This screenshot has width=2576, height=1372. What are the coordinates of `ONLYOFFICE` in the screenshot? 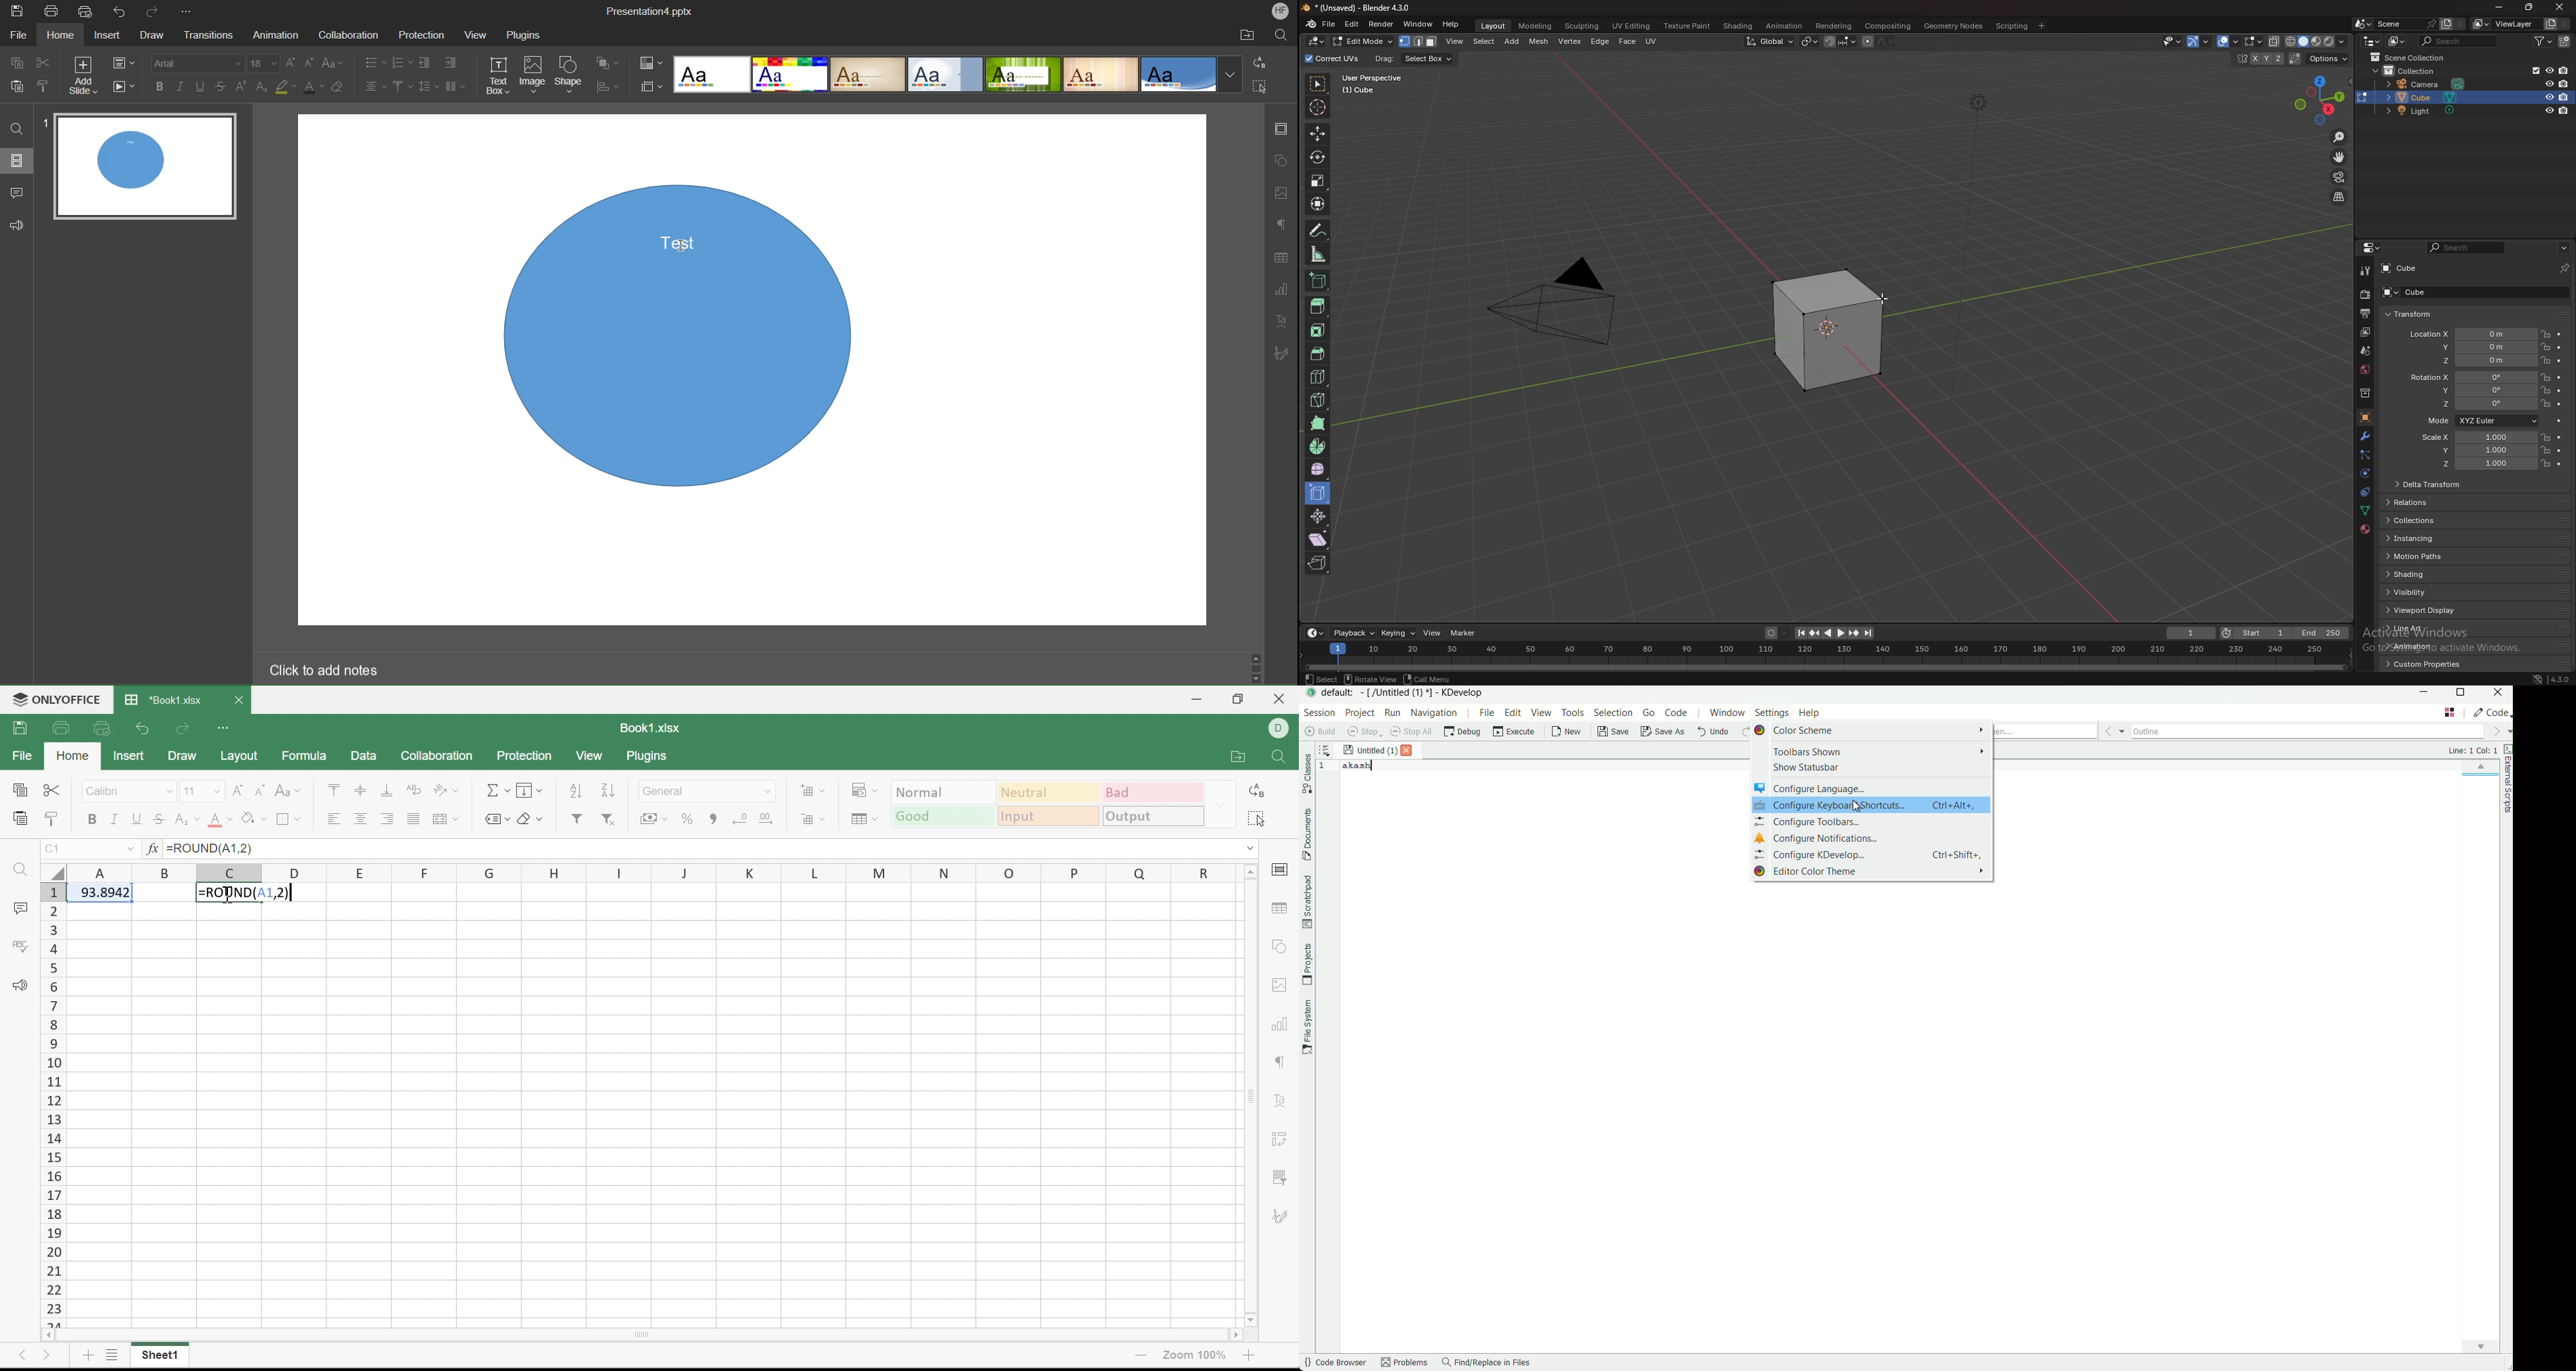 It's located at (53, 699).